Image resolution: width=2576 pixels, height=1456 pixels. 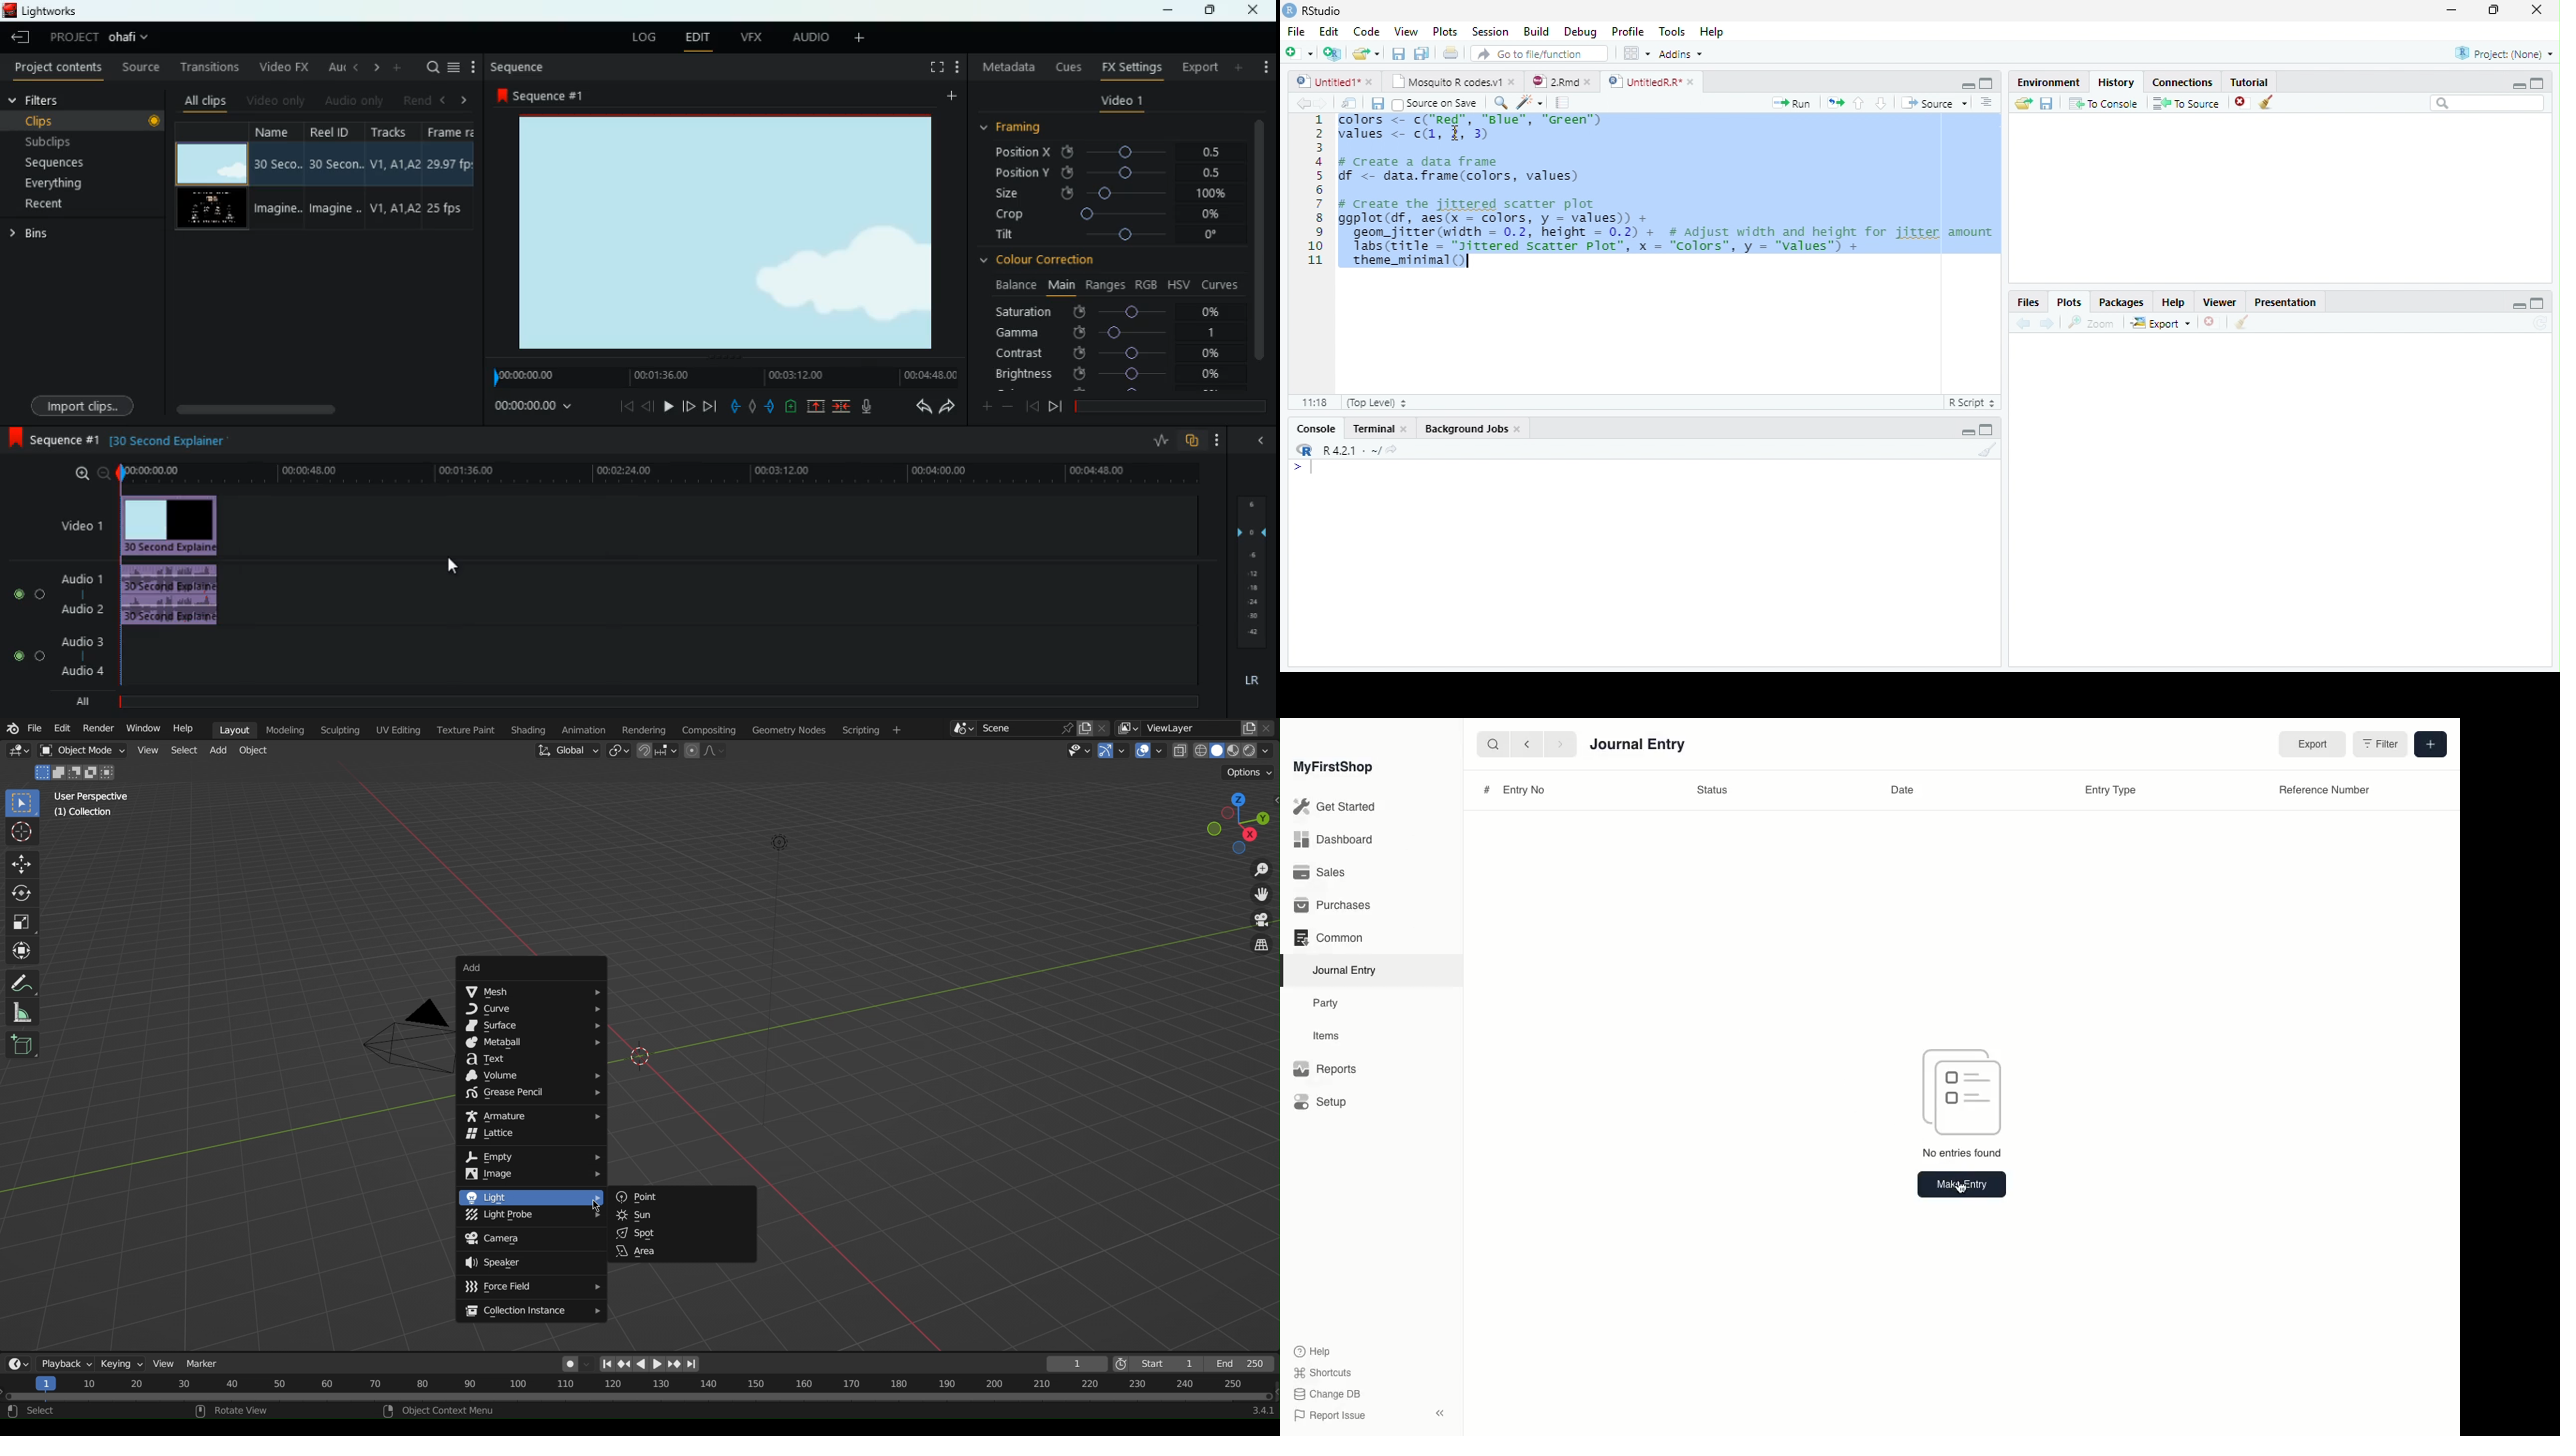 I want to click on 3:41, so click(x=1261, y=1411).